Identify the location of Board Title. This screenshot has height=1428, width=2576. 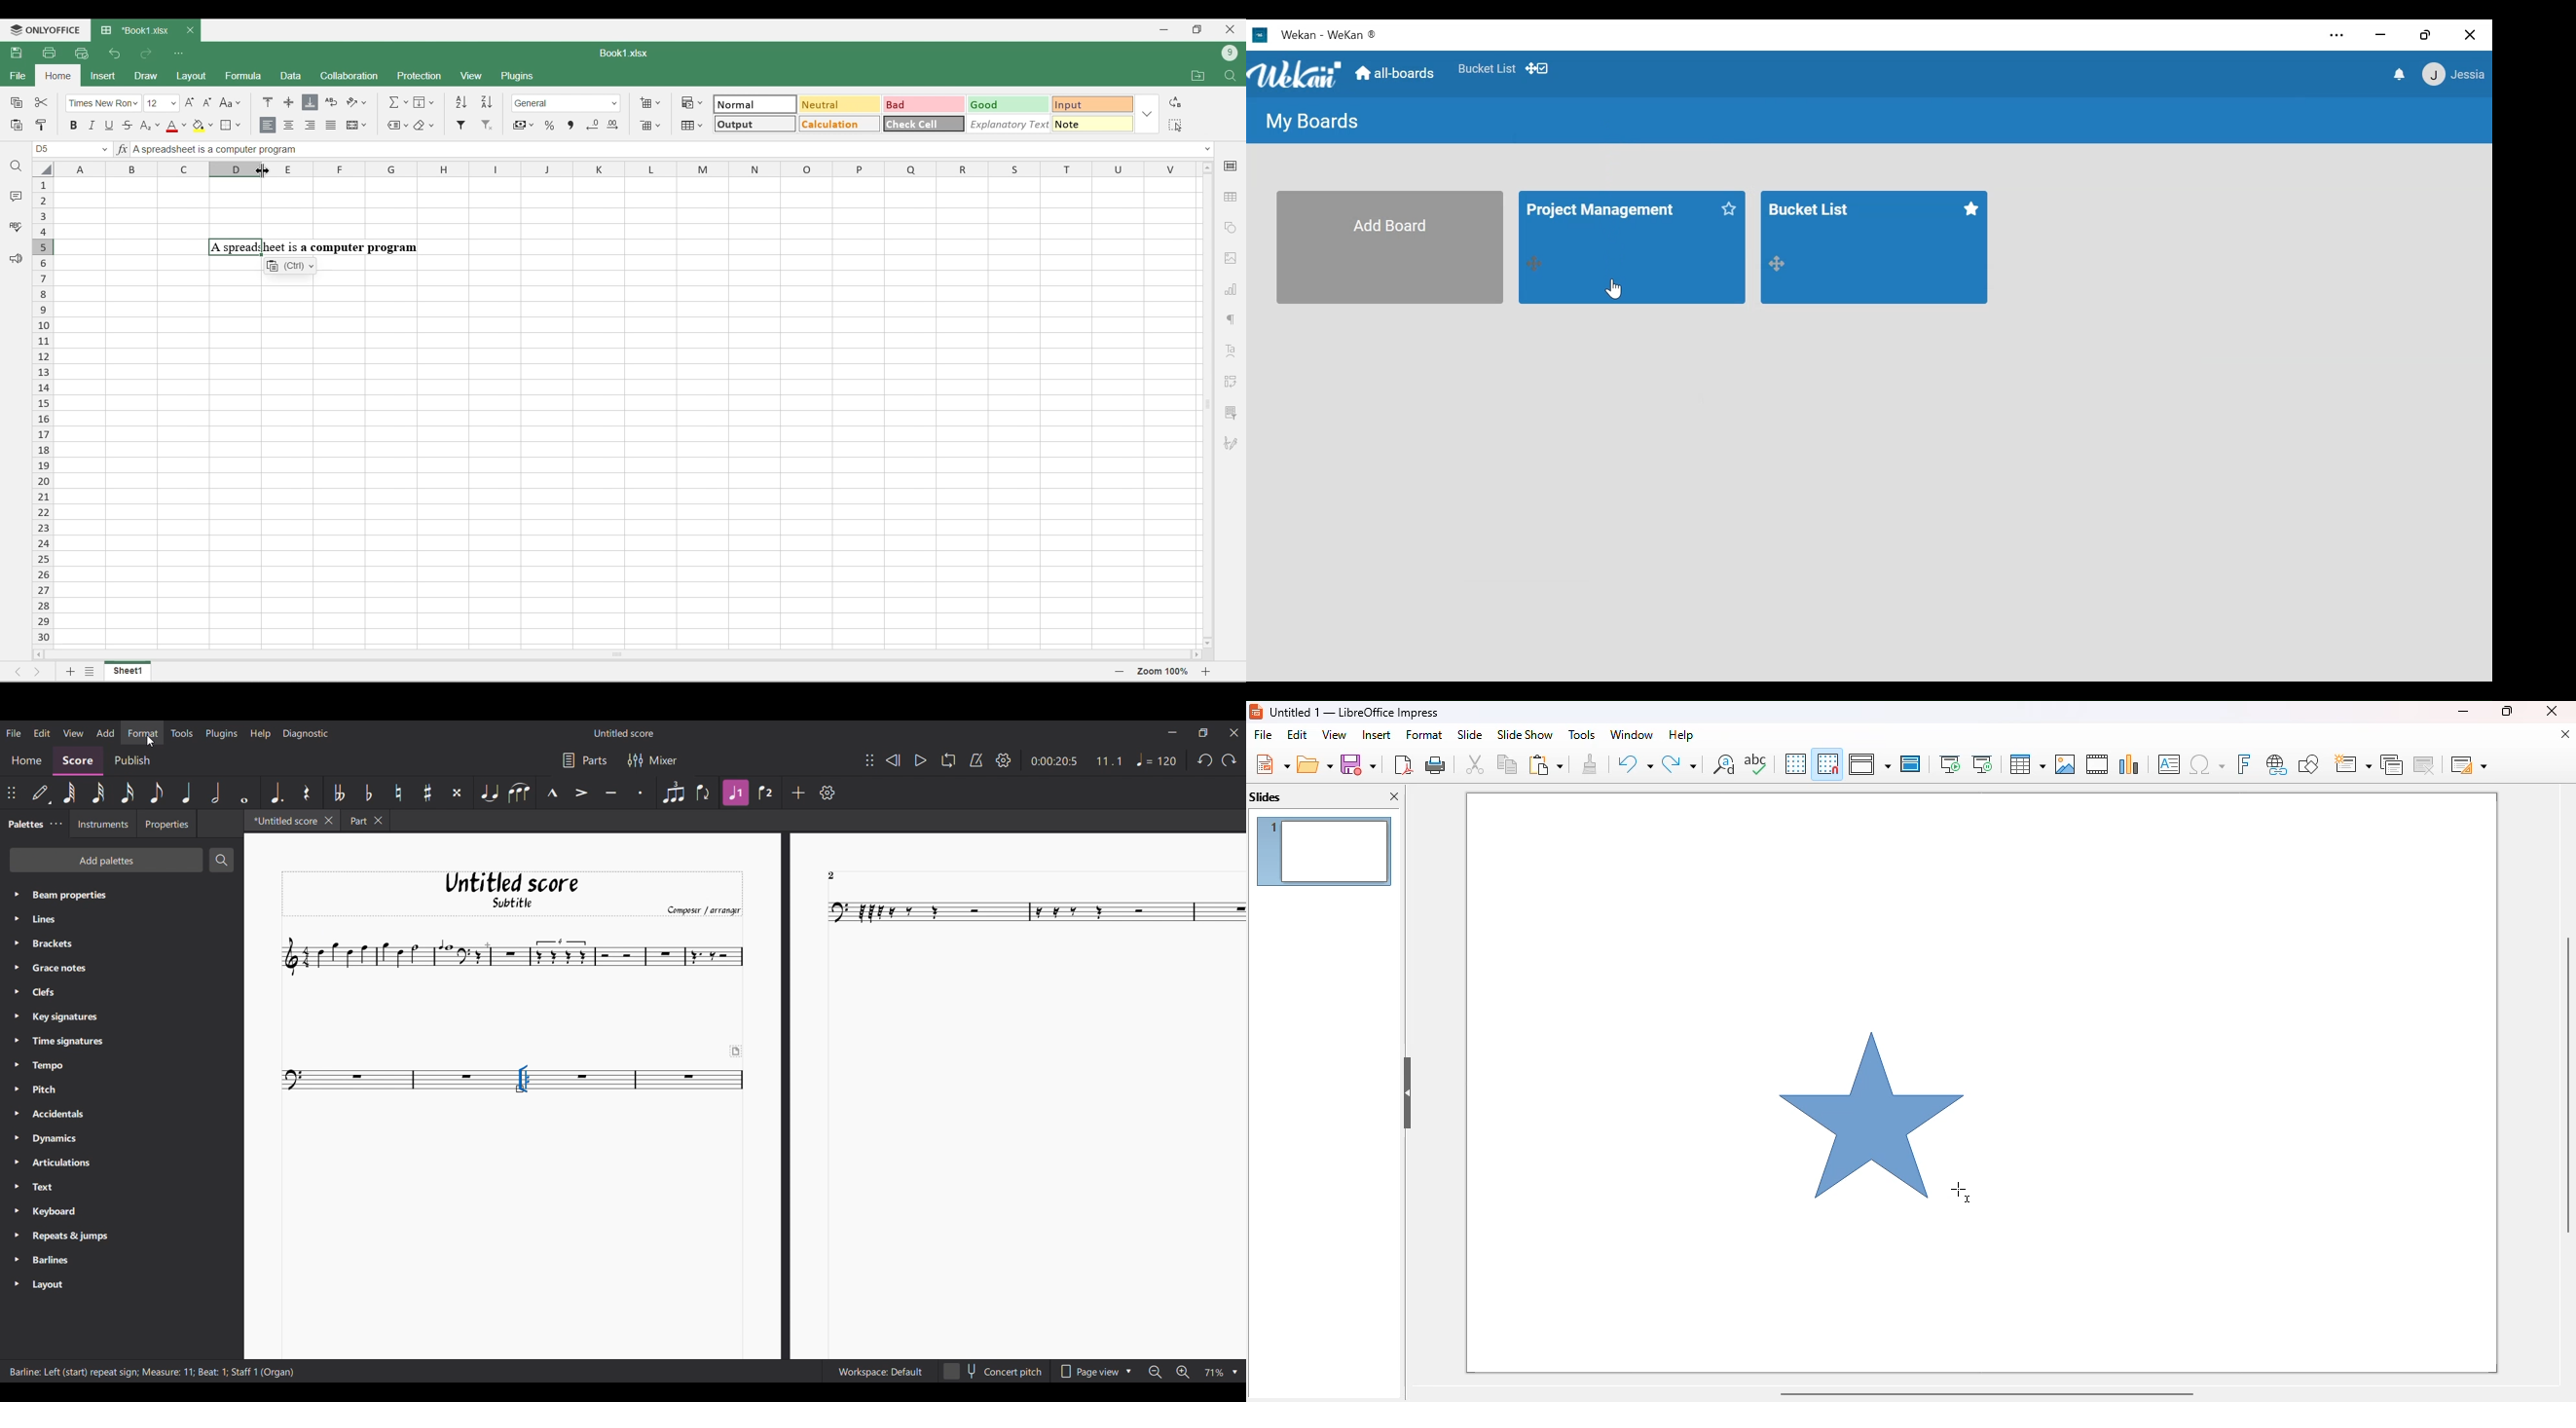
(1603, 210).